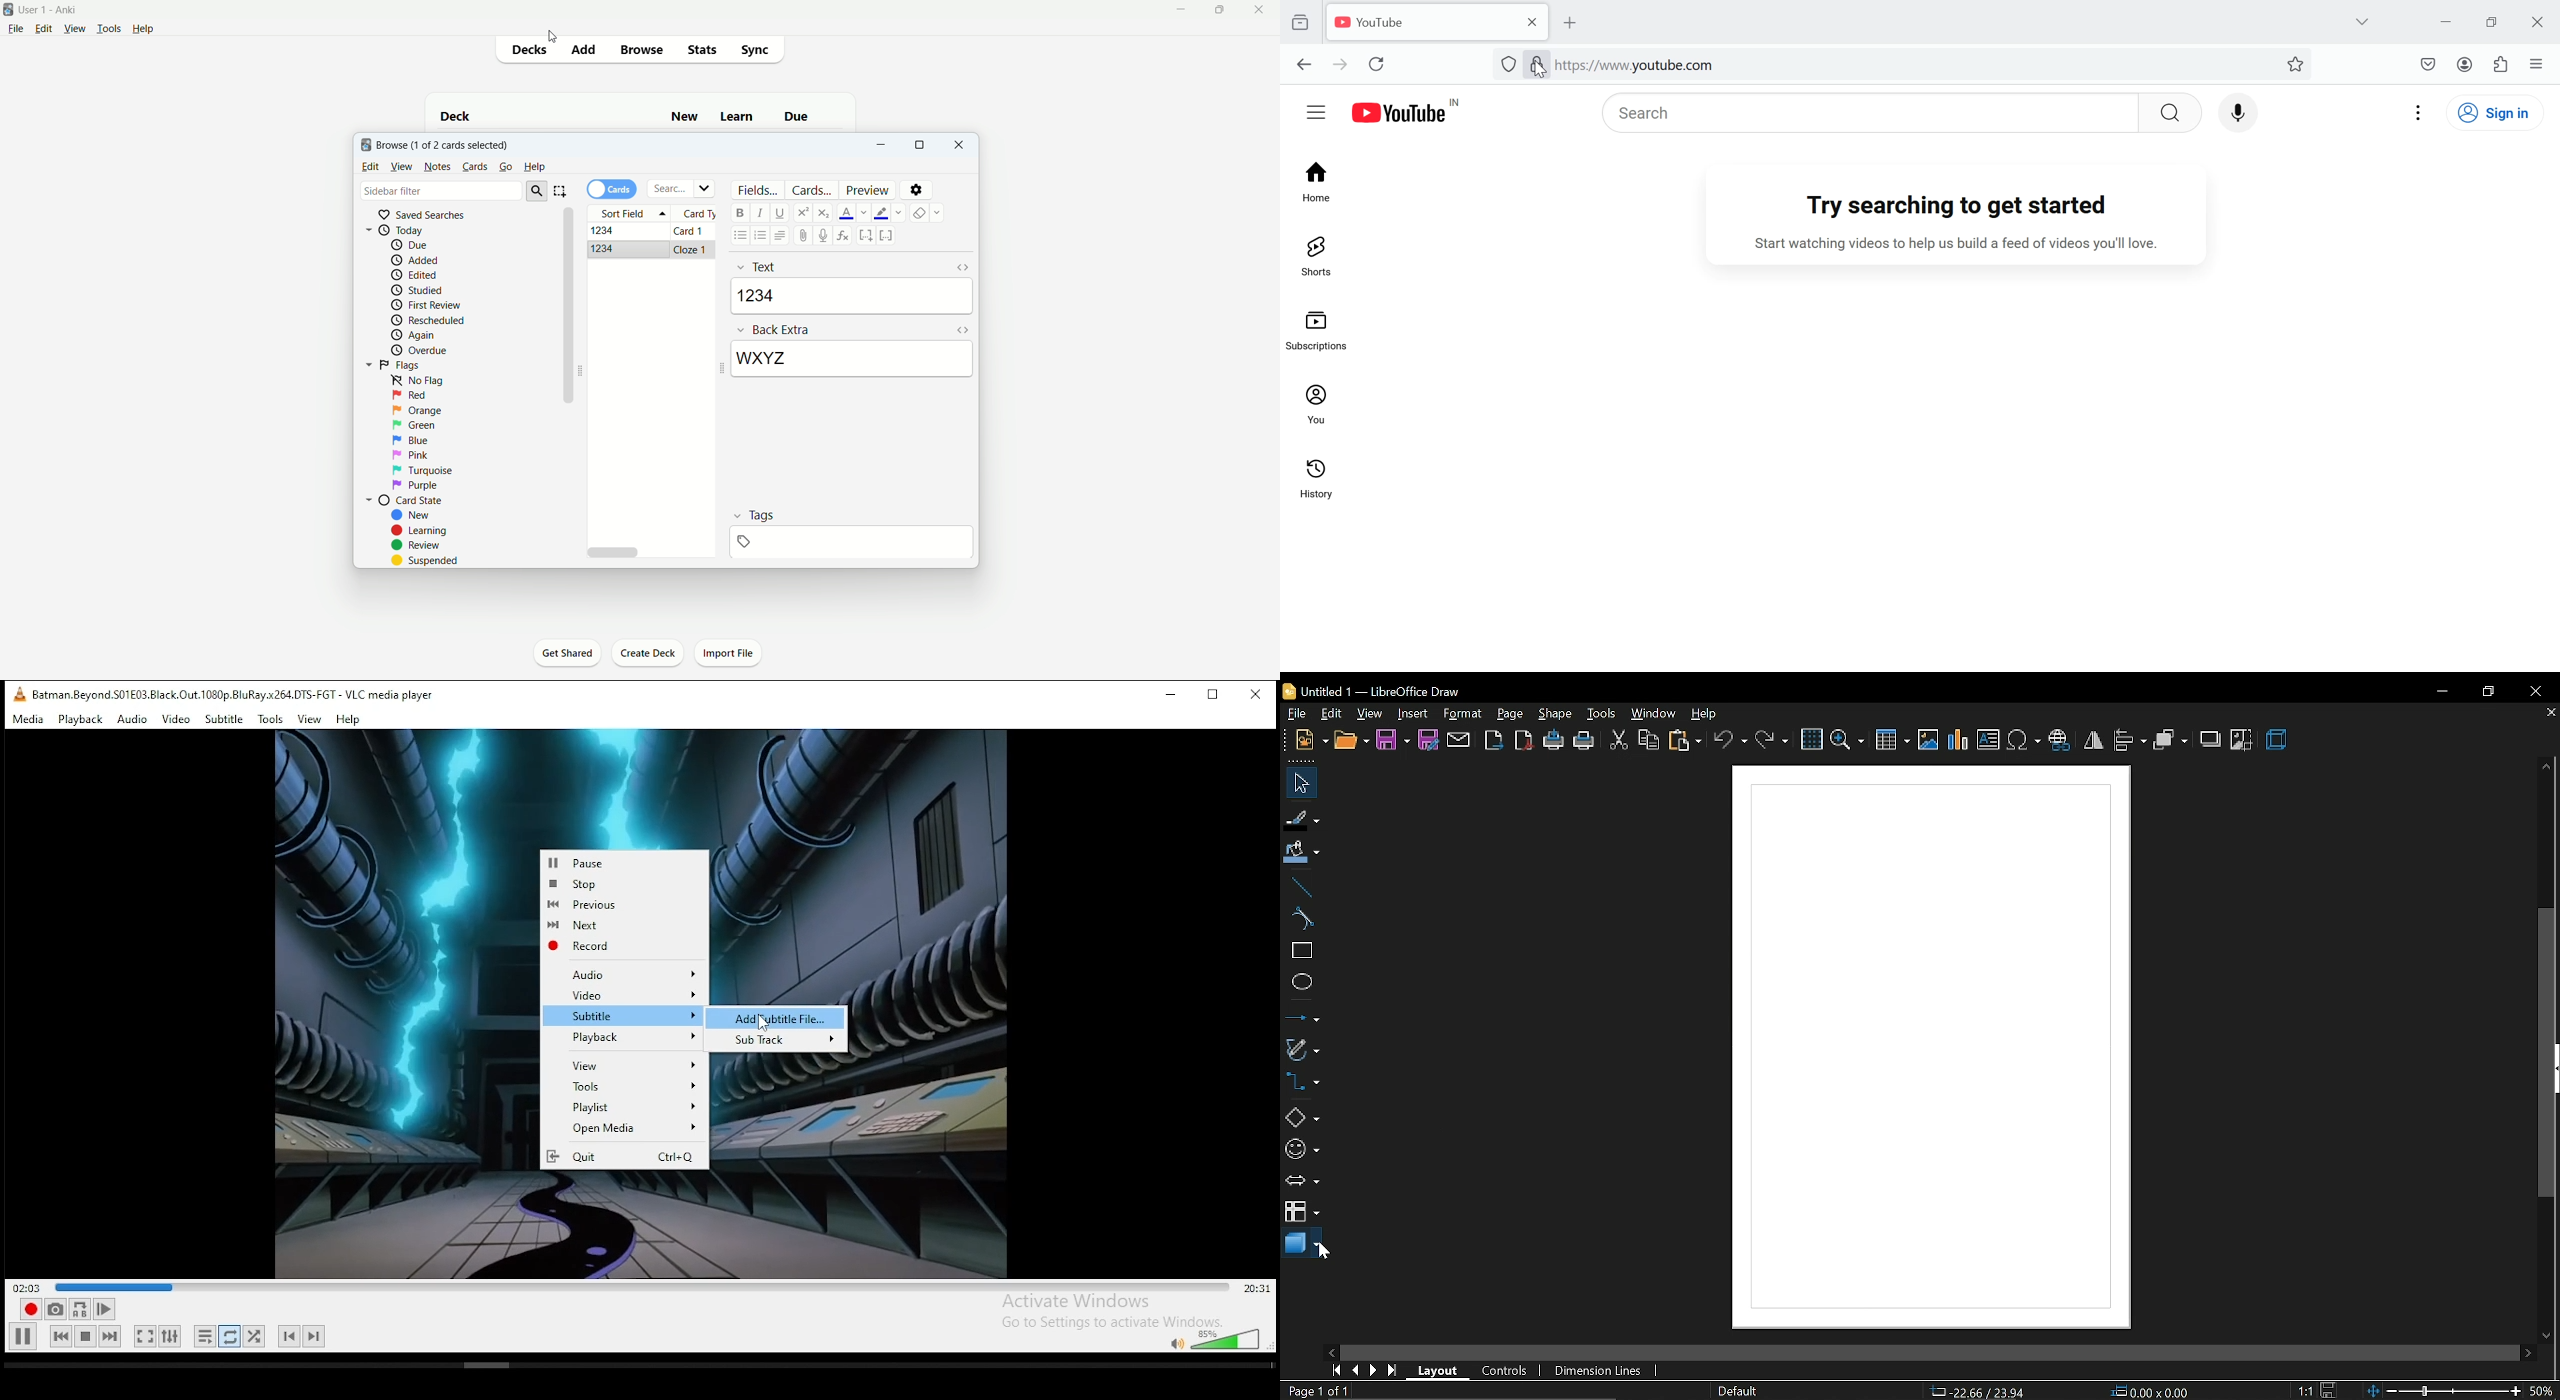  Describe the element at coordinates (963, 266) in the screenshot. I see `HTML editor` at that location.